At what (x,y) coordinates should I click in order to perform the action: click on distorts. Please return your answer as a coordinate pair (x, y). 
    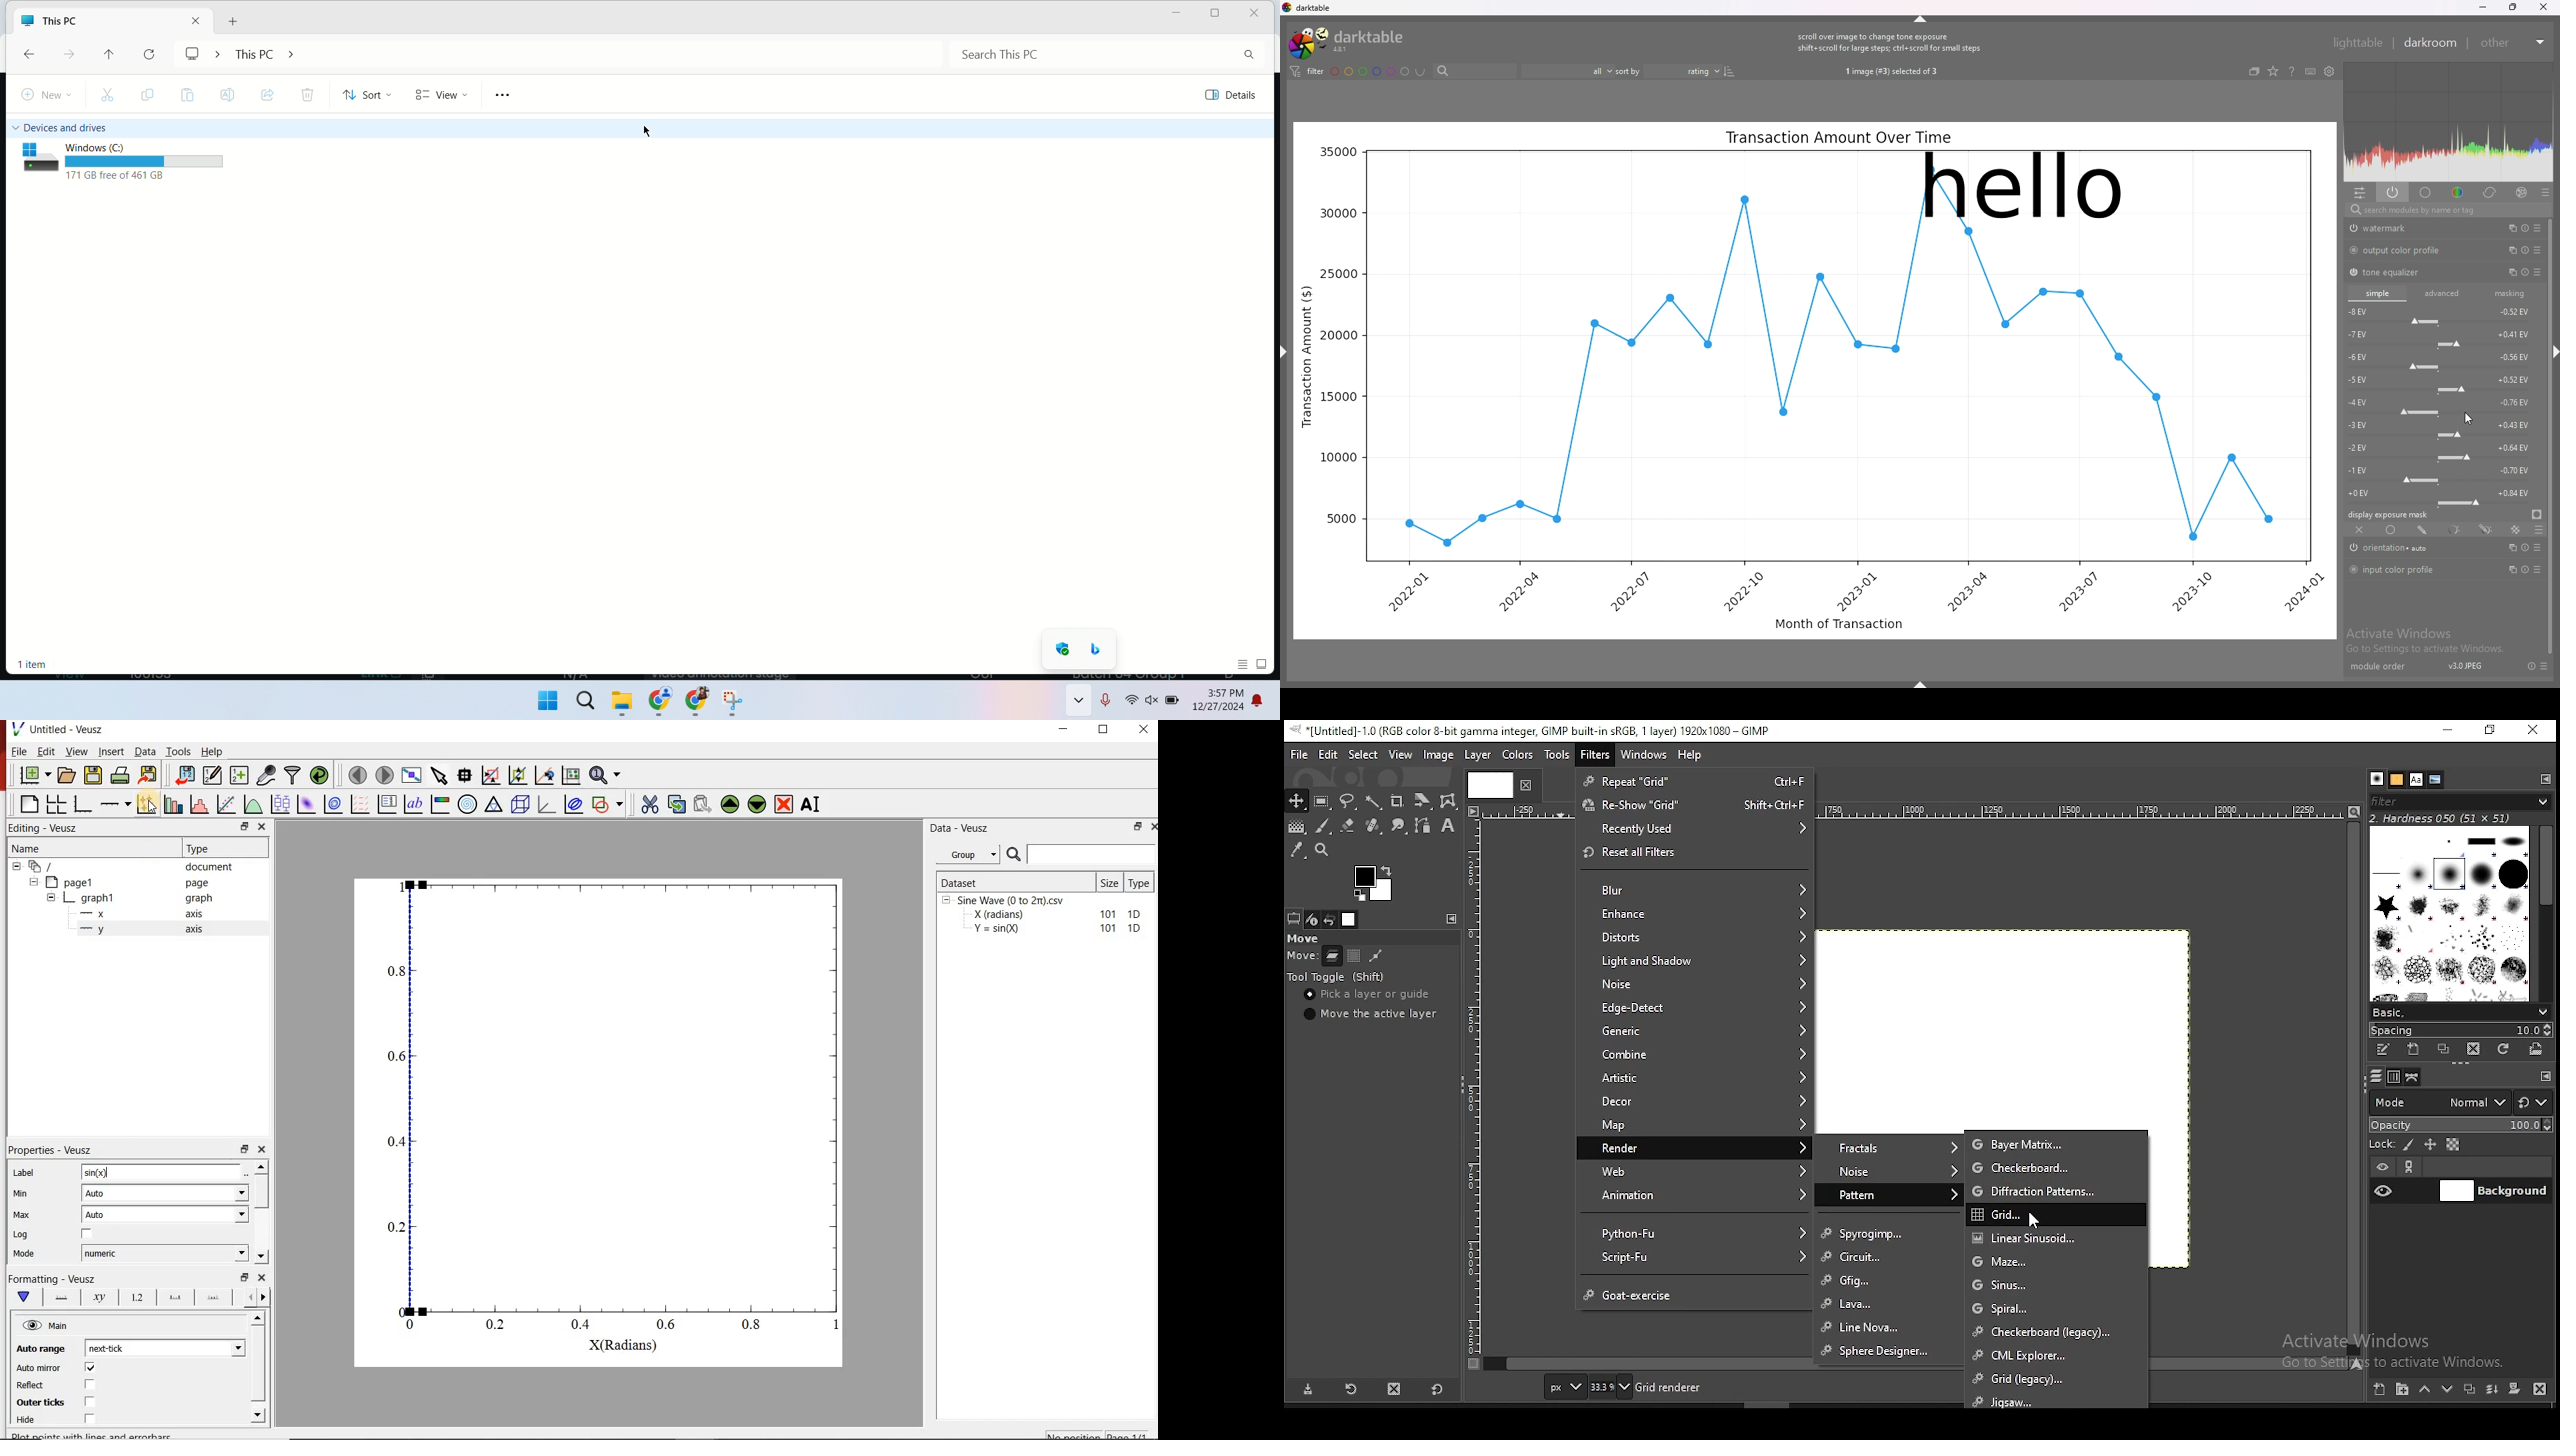
    Looking at the image, I should click on (1695, 935).